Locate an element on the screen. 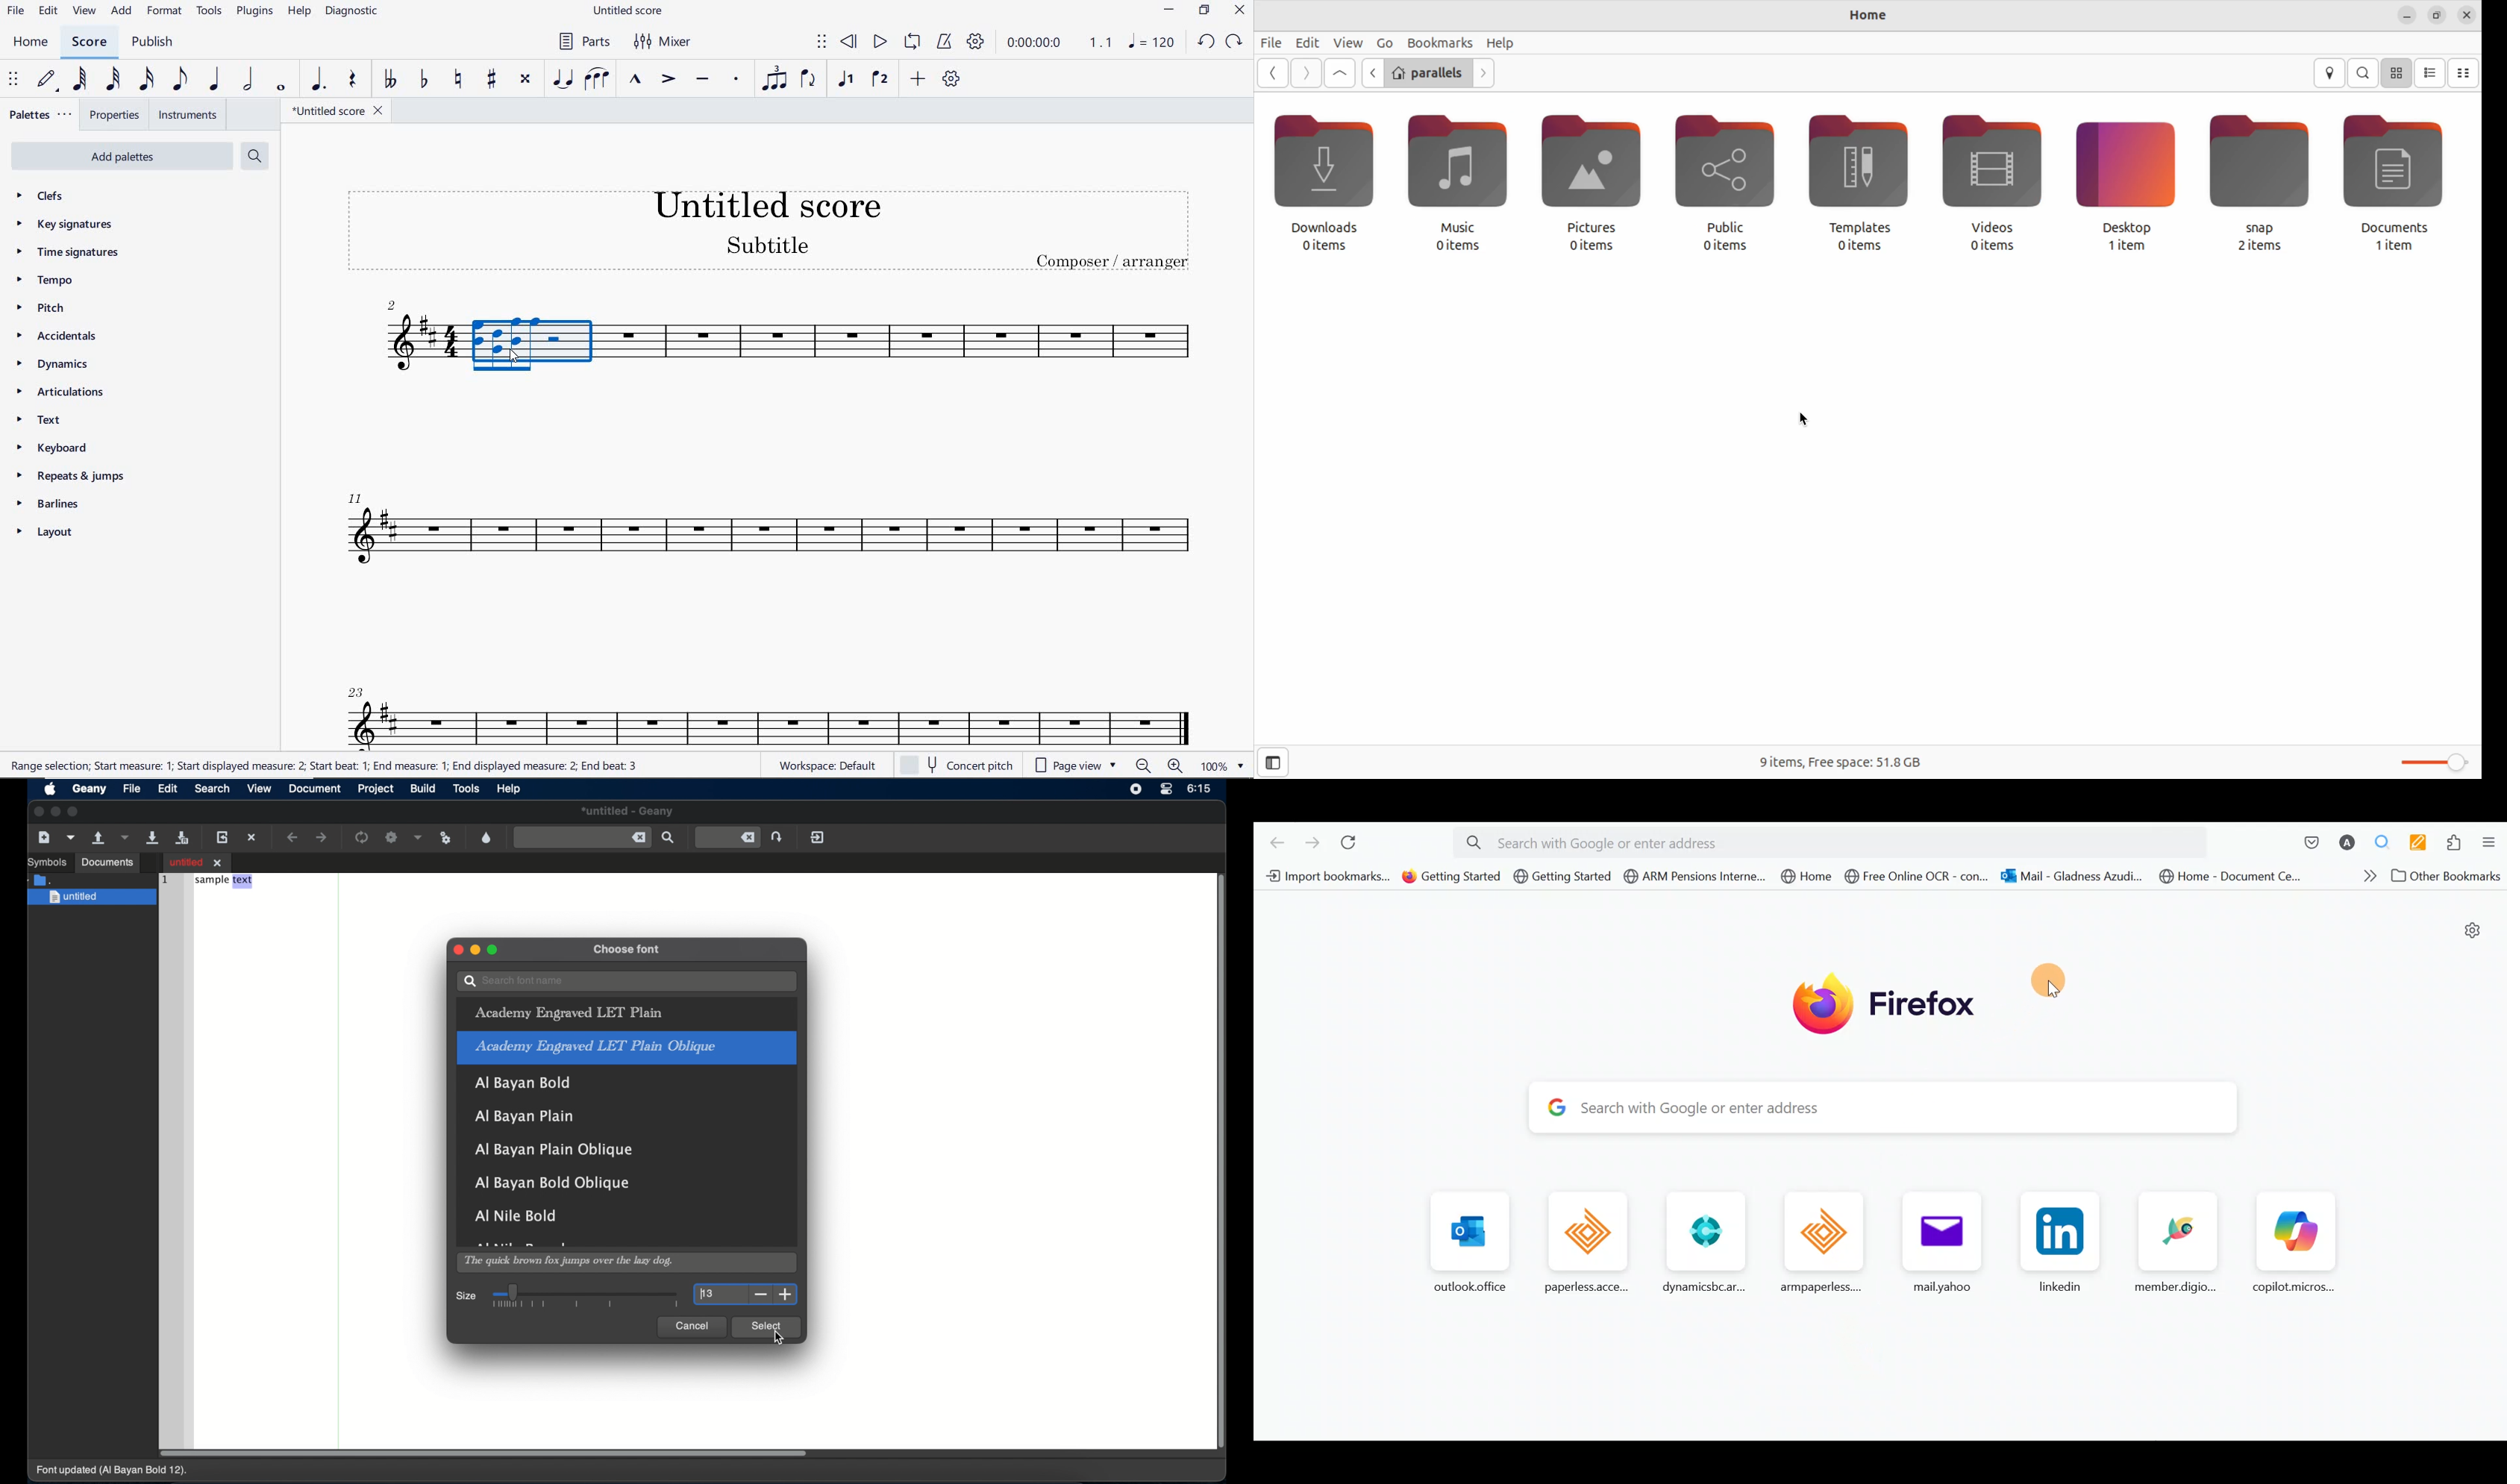 Image resolution: width=2520 pixels, height=1484 pixels. go previous is located at coordinates (1275, 73).